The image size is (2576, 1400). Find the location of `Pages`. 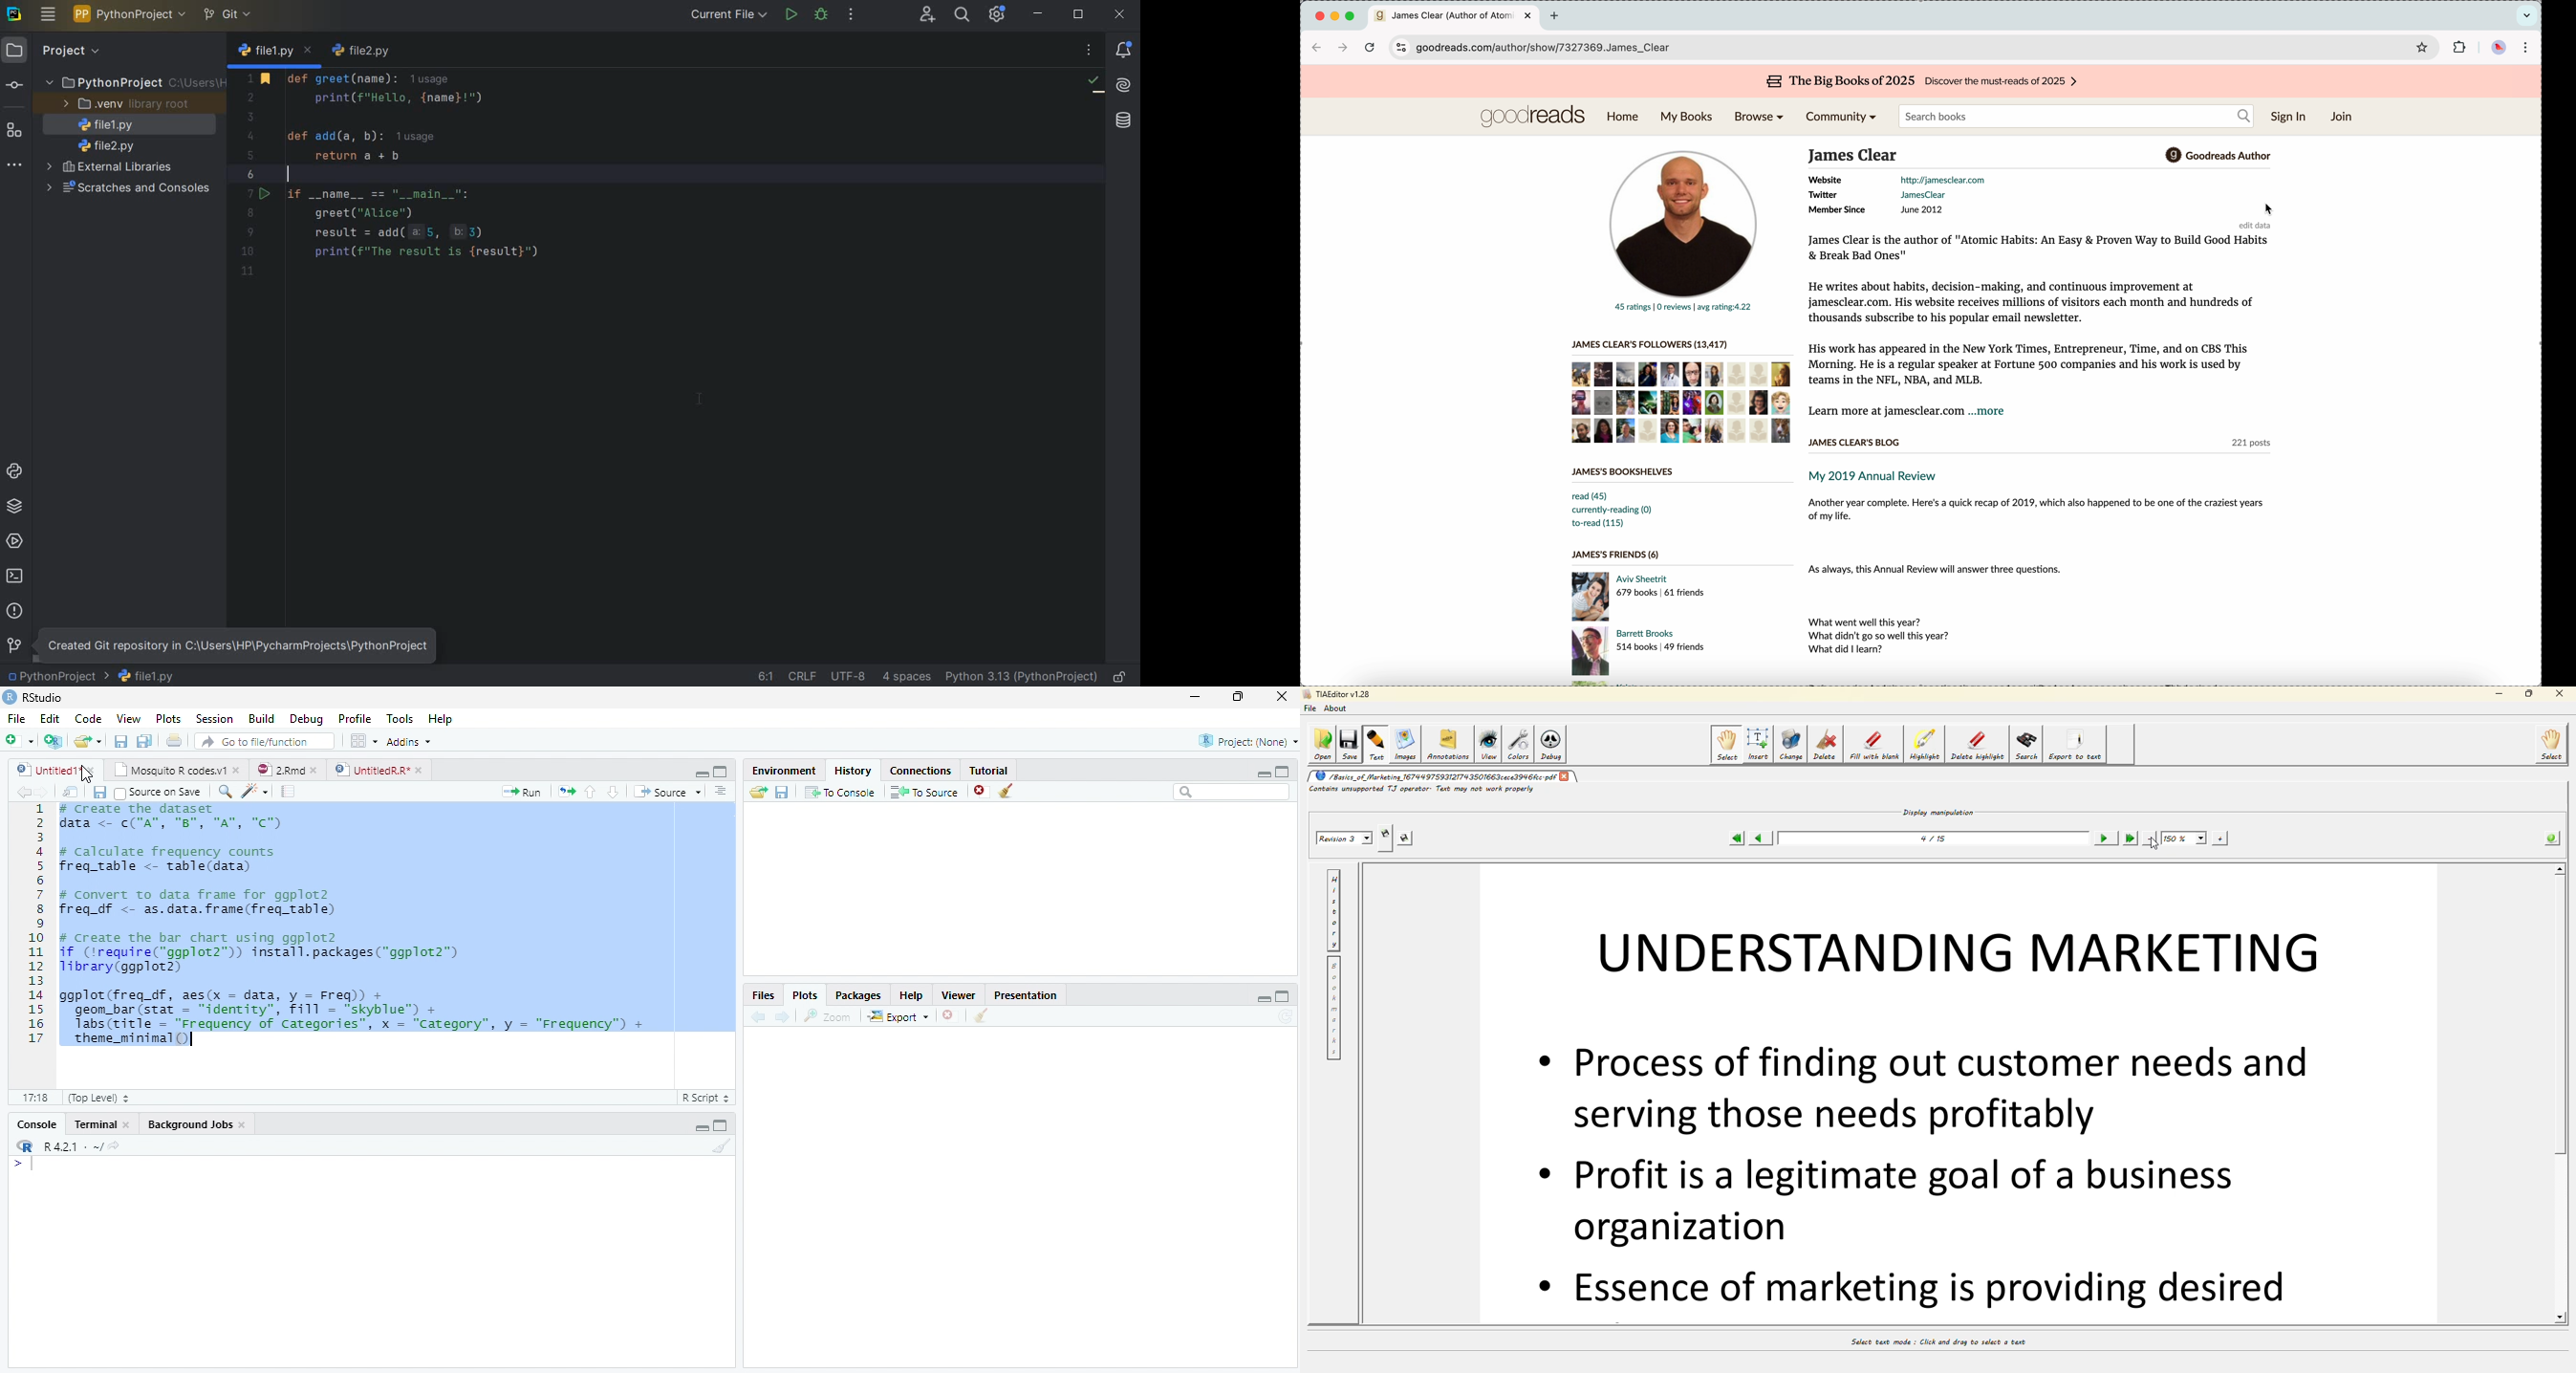

Pages is located at coordinates (567, 792).